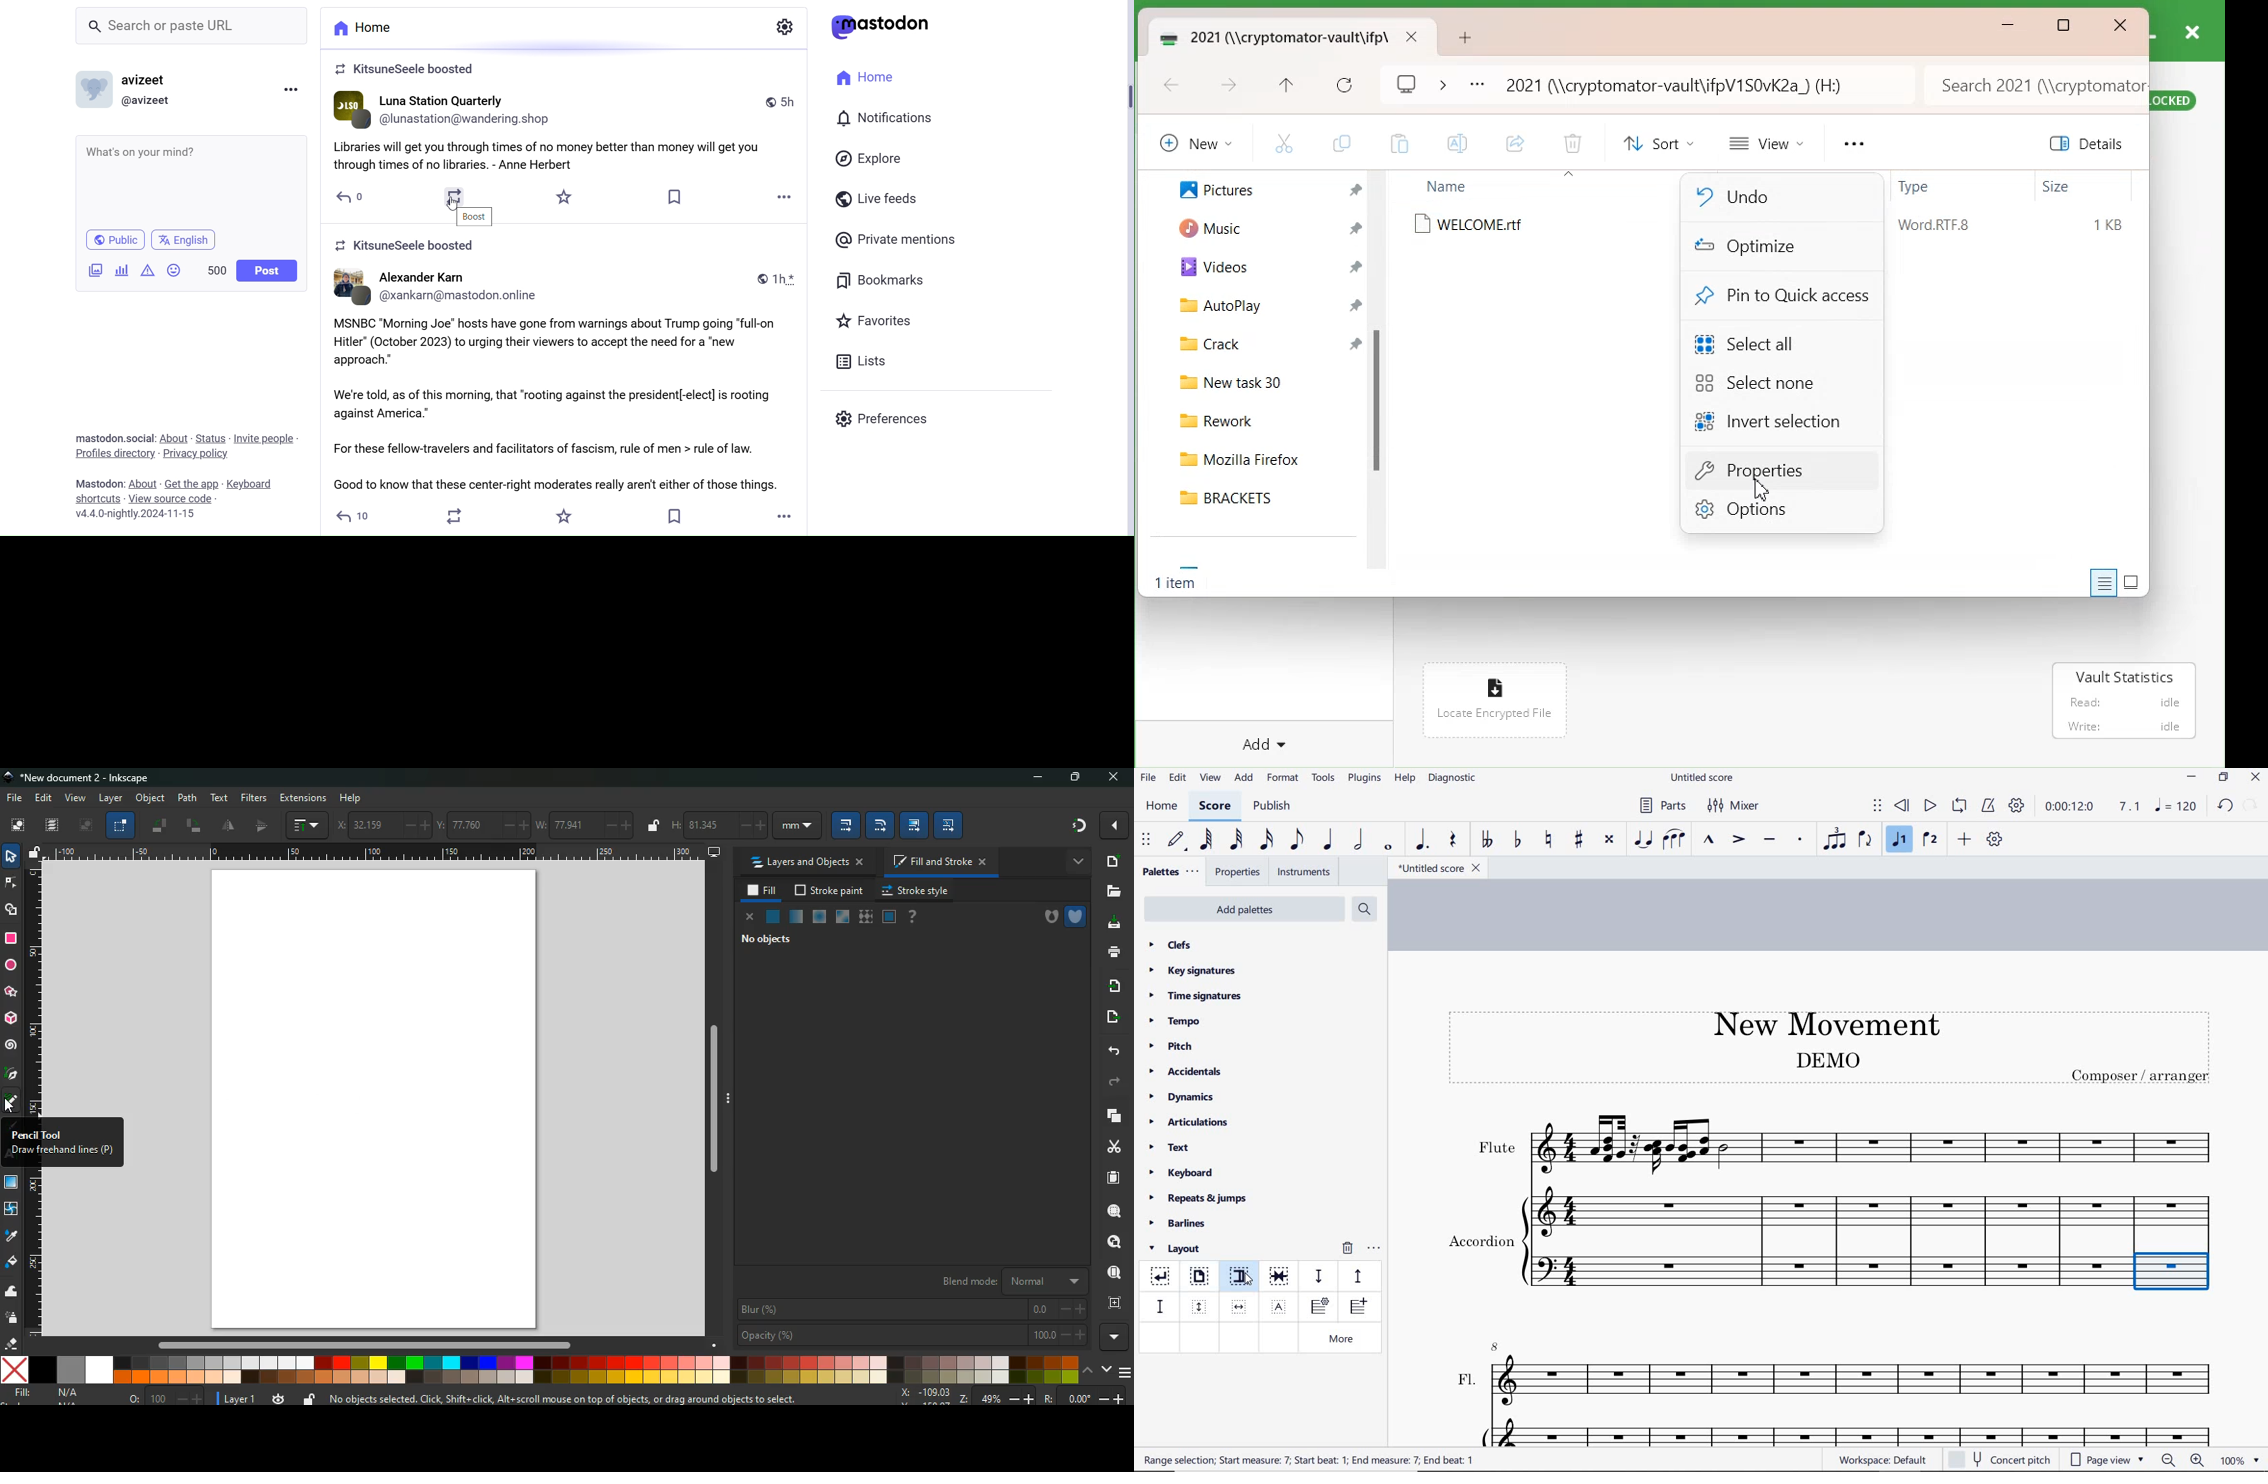 This screenshot has height=1484, width=2268. I want to click on home, so click(1161, 806).